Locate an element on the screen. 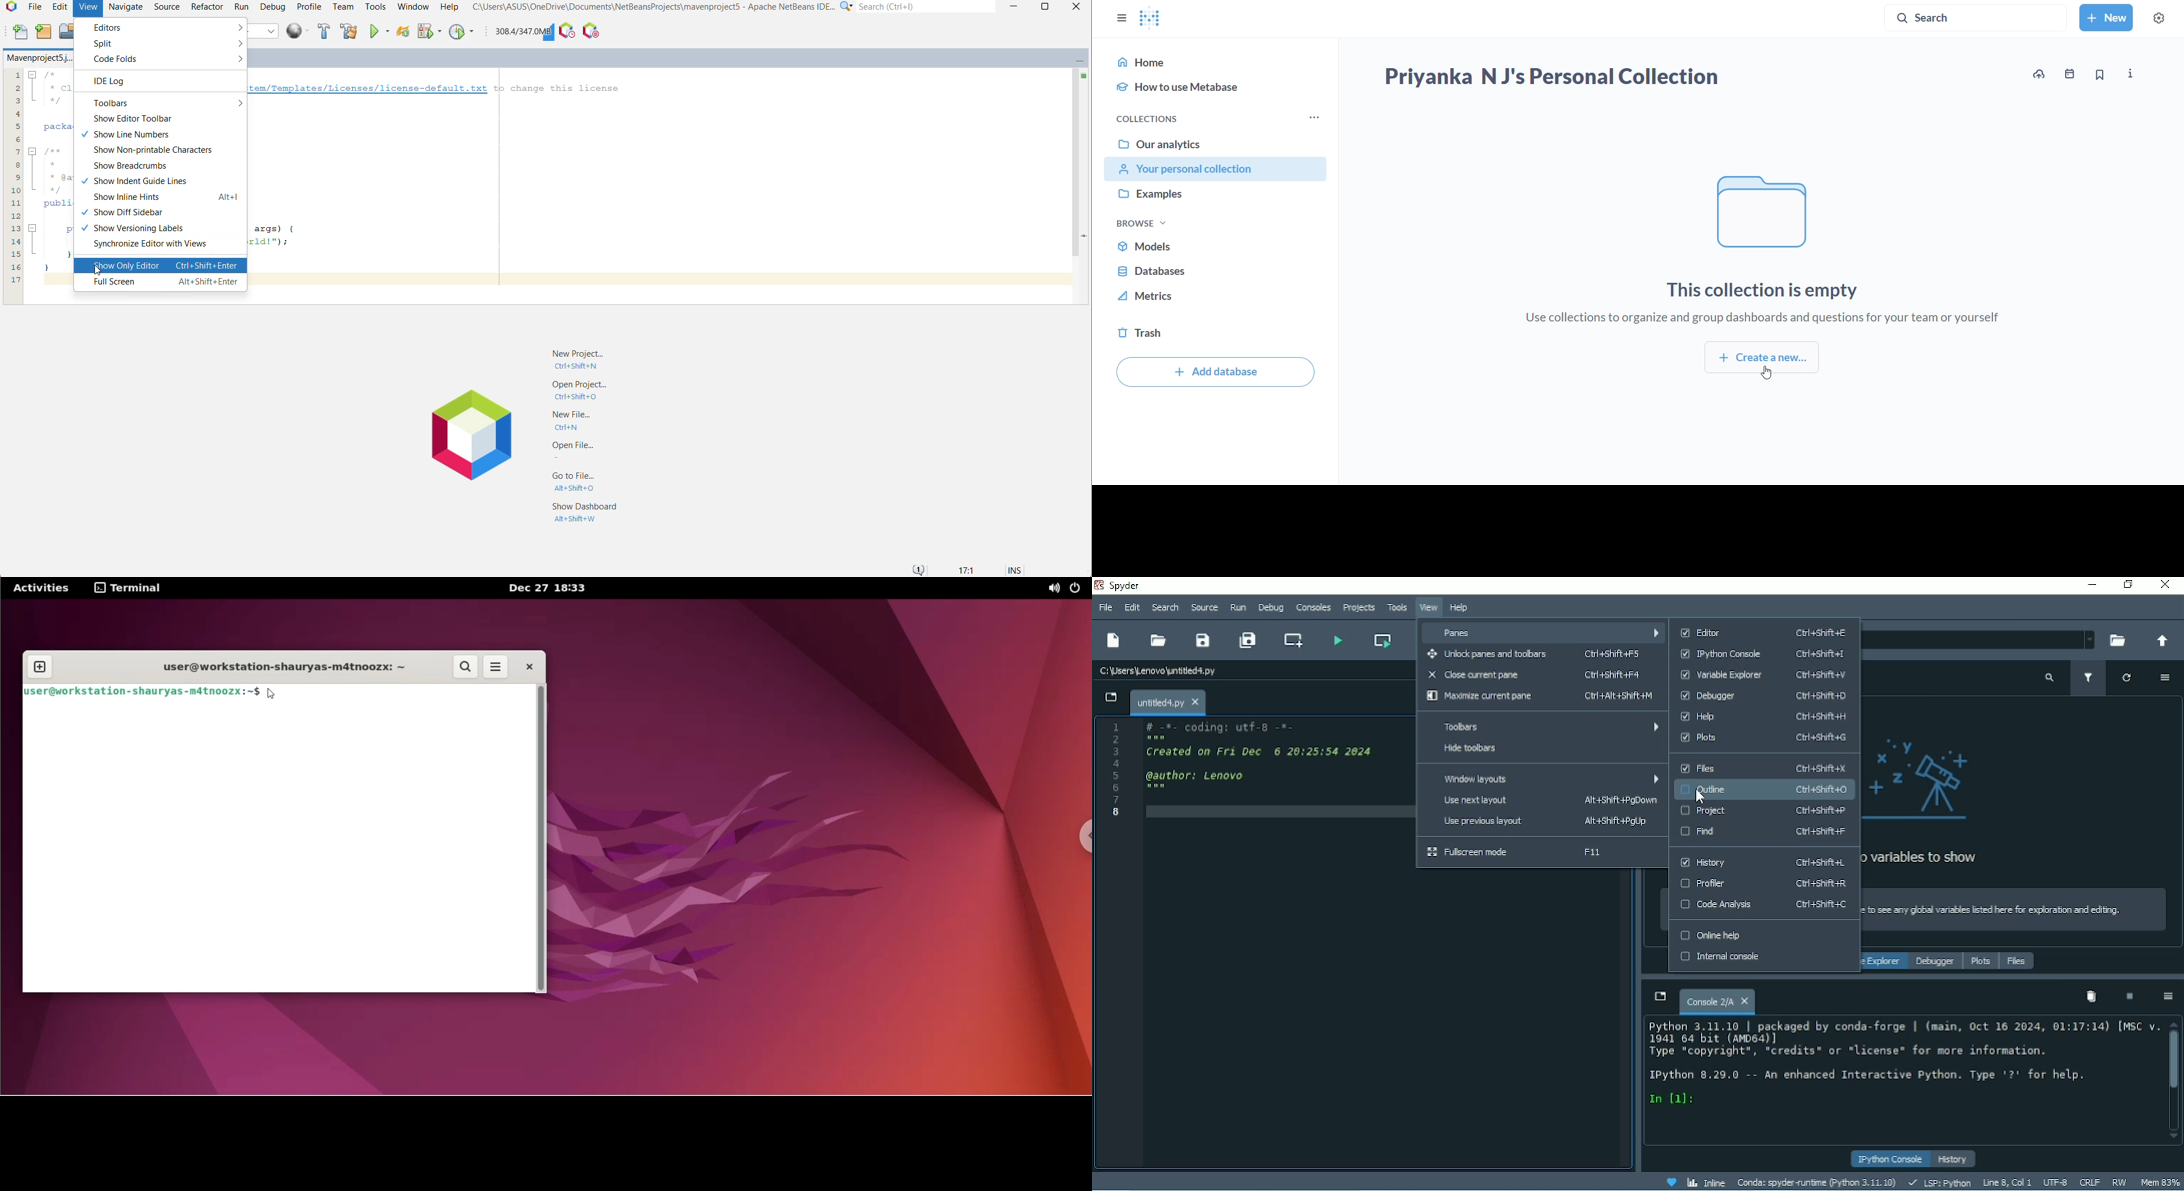 This screenshot has height=1204, width=2184. close sidebar is located at coordinates (1114, 14).